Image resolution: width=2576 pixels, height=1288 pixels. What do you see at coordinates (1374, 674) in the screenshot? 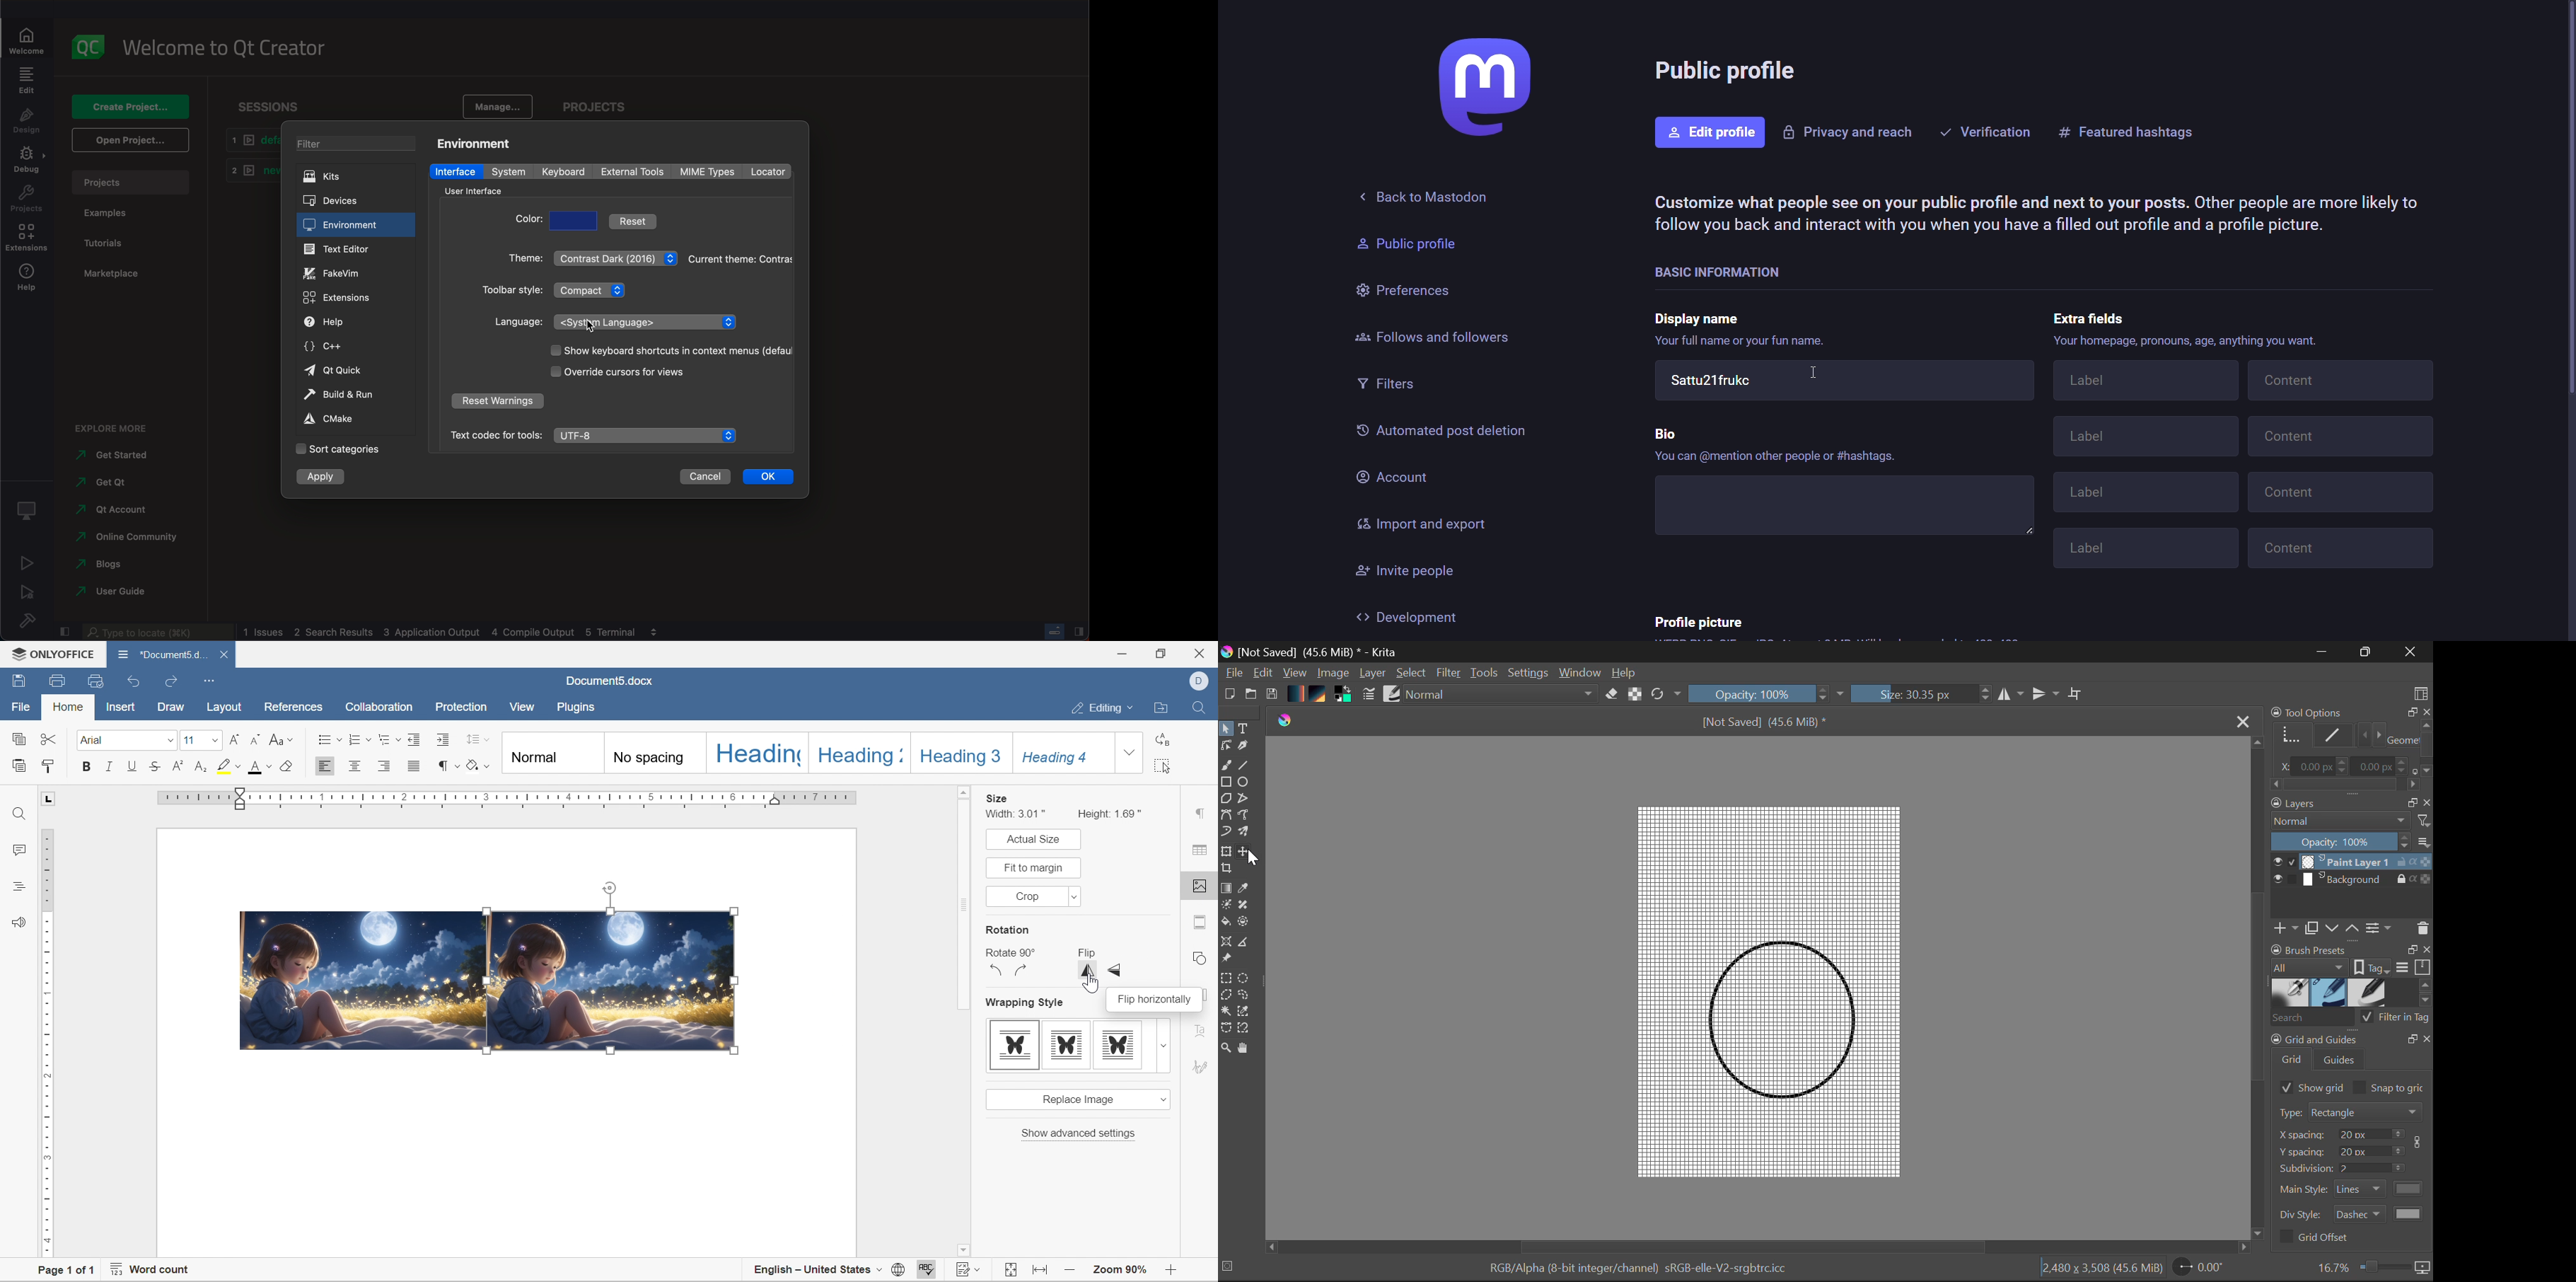
I see `Layer` at bounding box center [1374, 674].